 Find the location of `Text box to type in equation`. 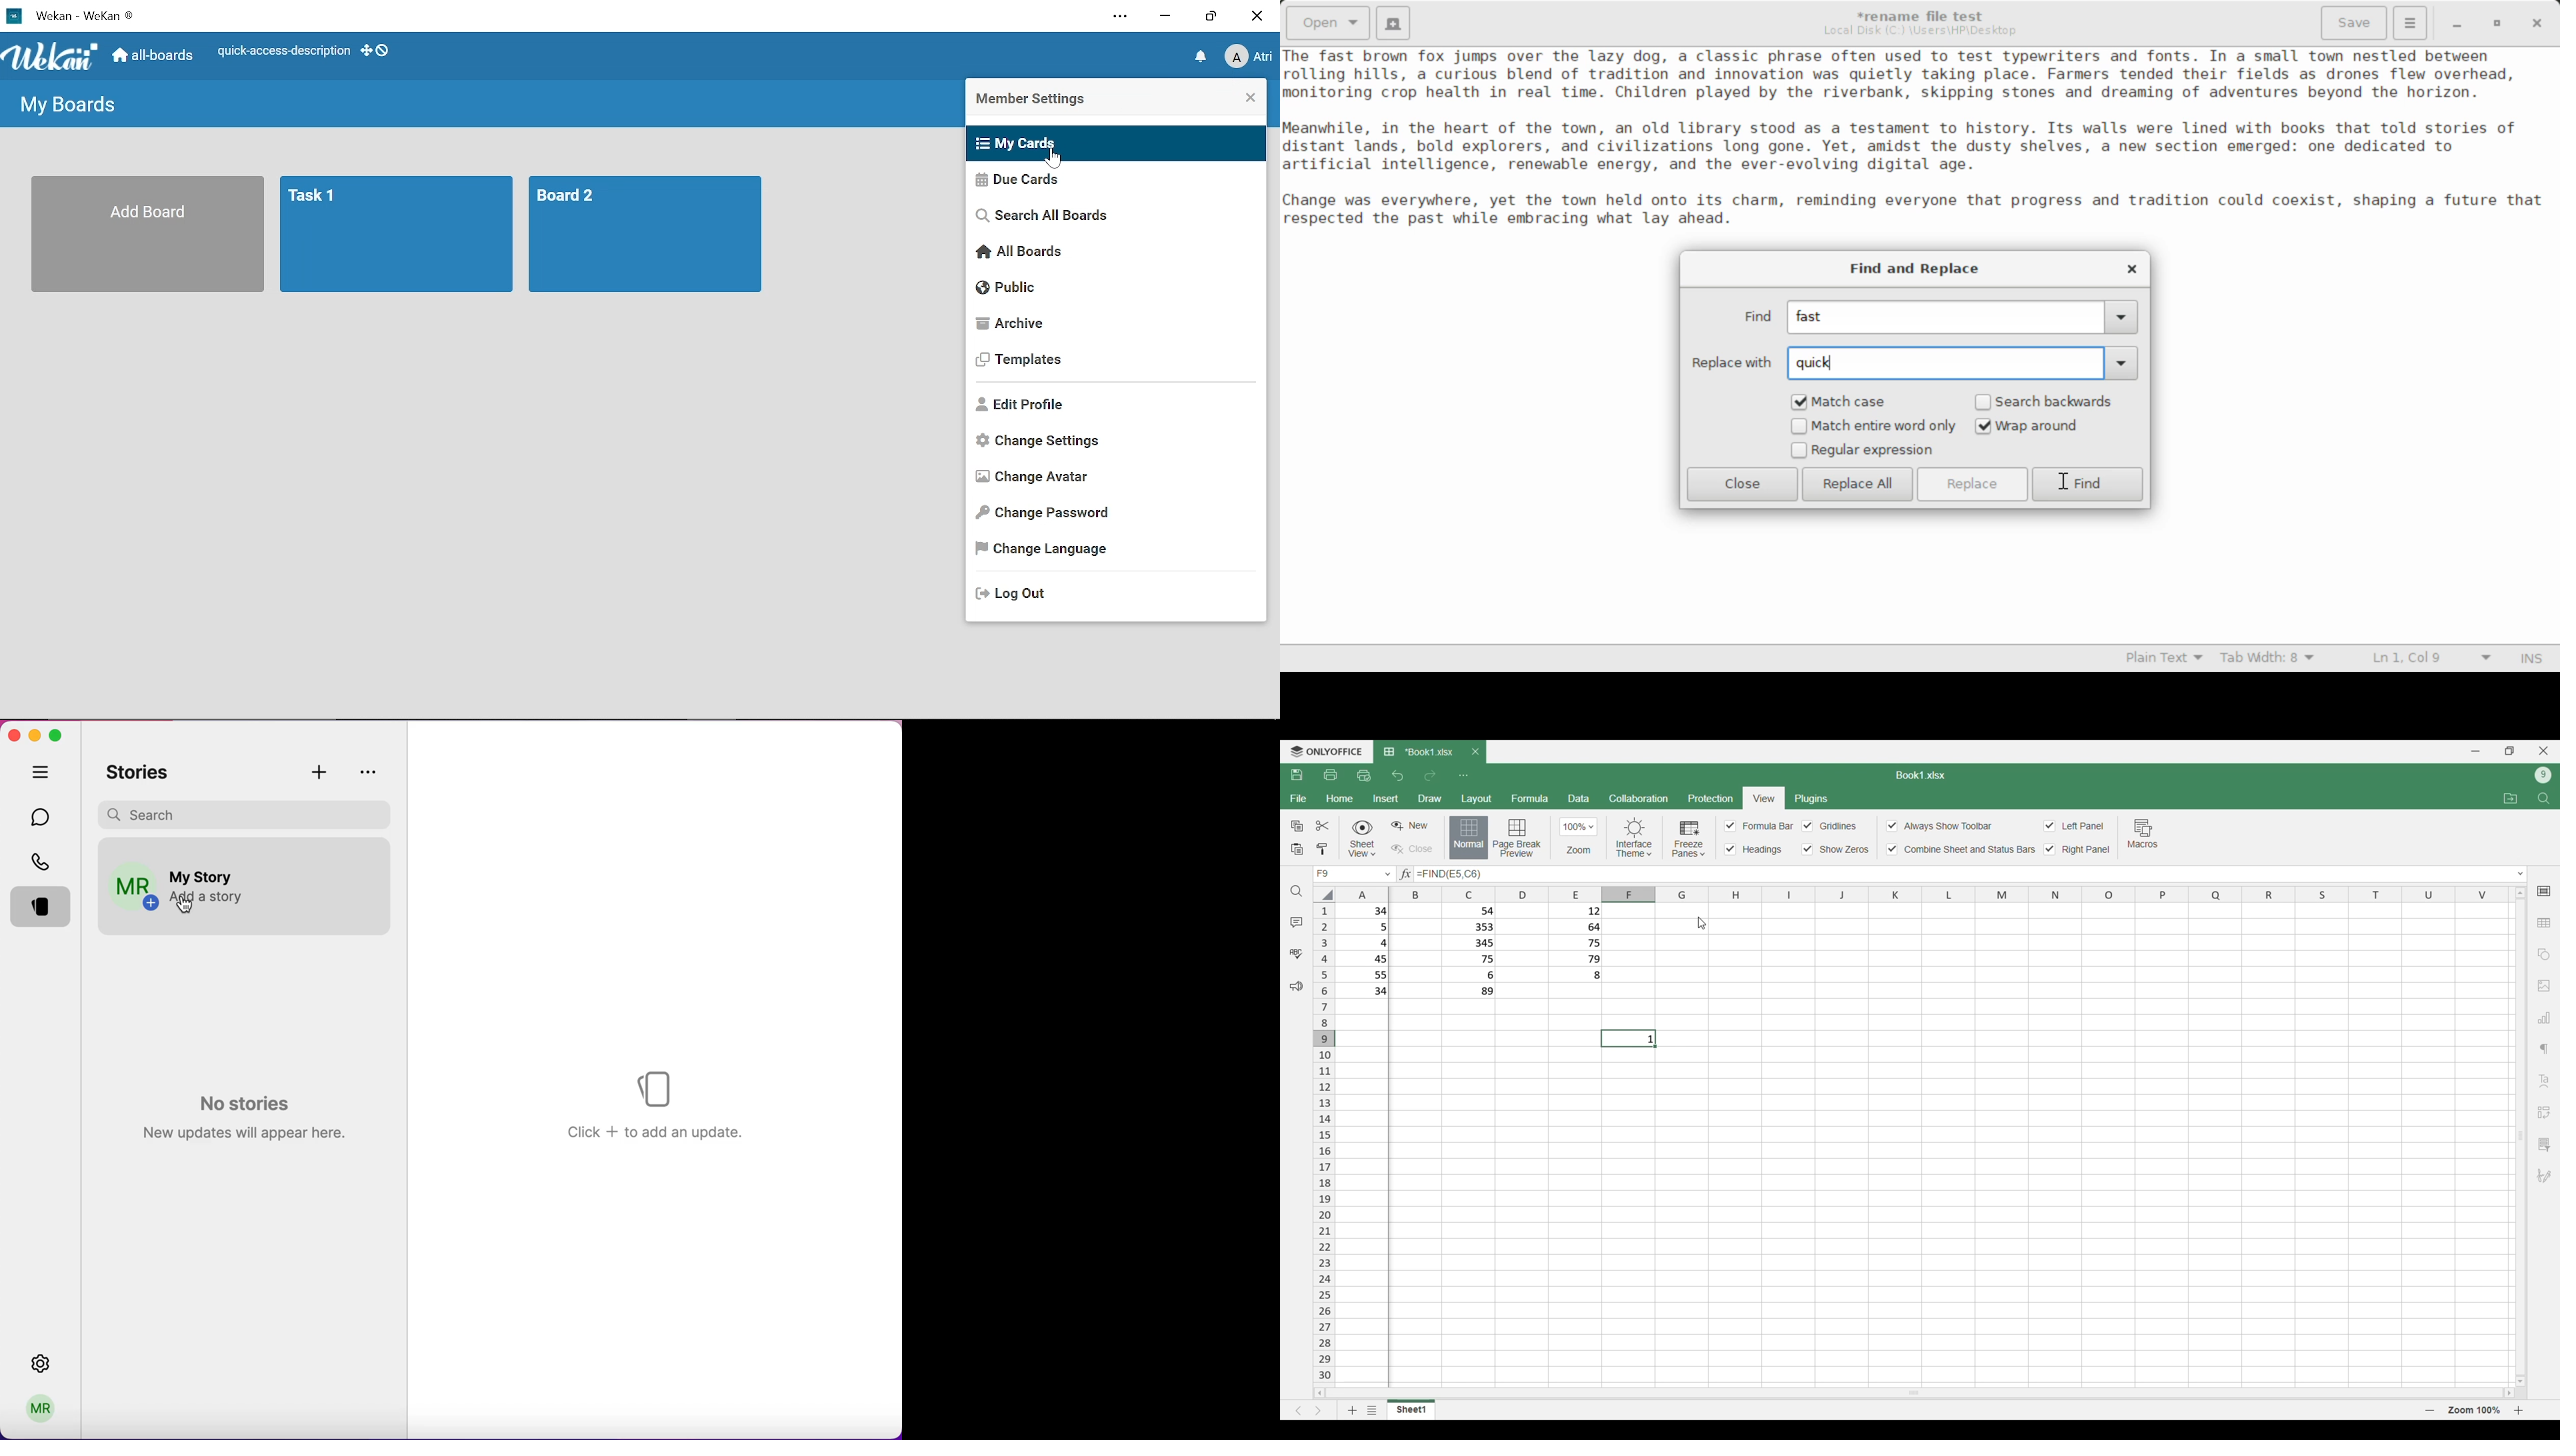

Text box to type in equation is located at coordinates (1963, 875).